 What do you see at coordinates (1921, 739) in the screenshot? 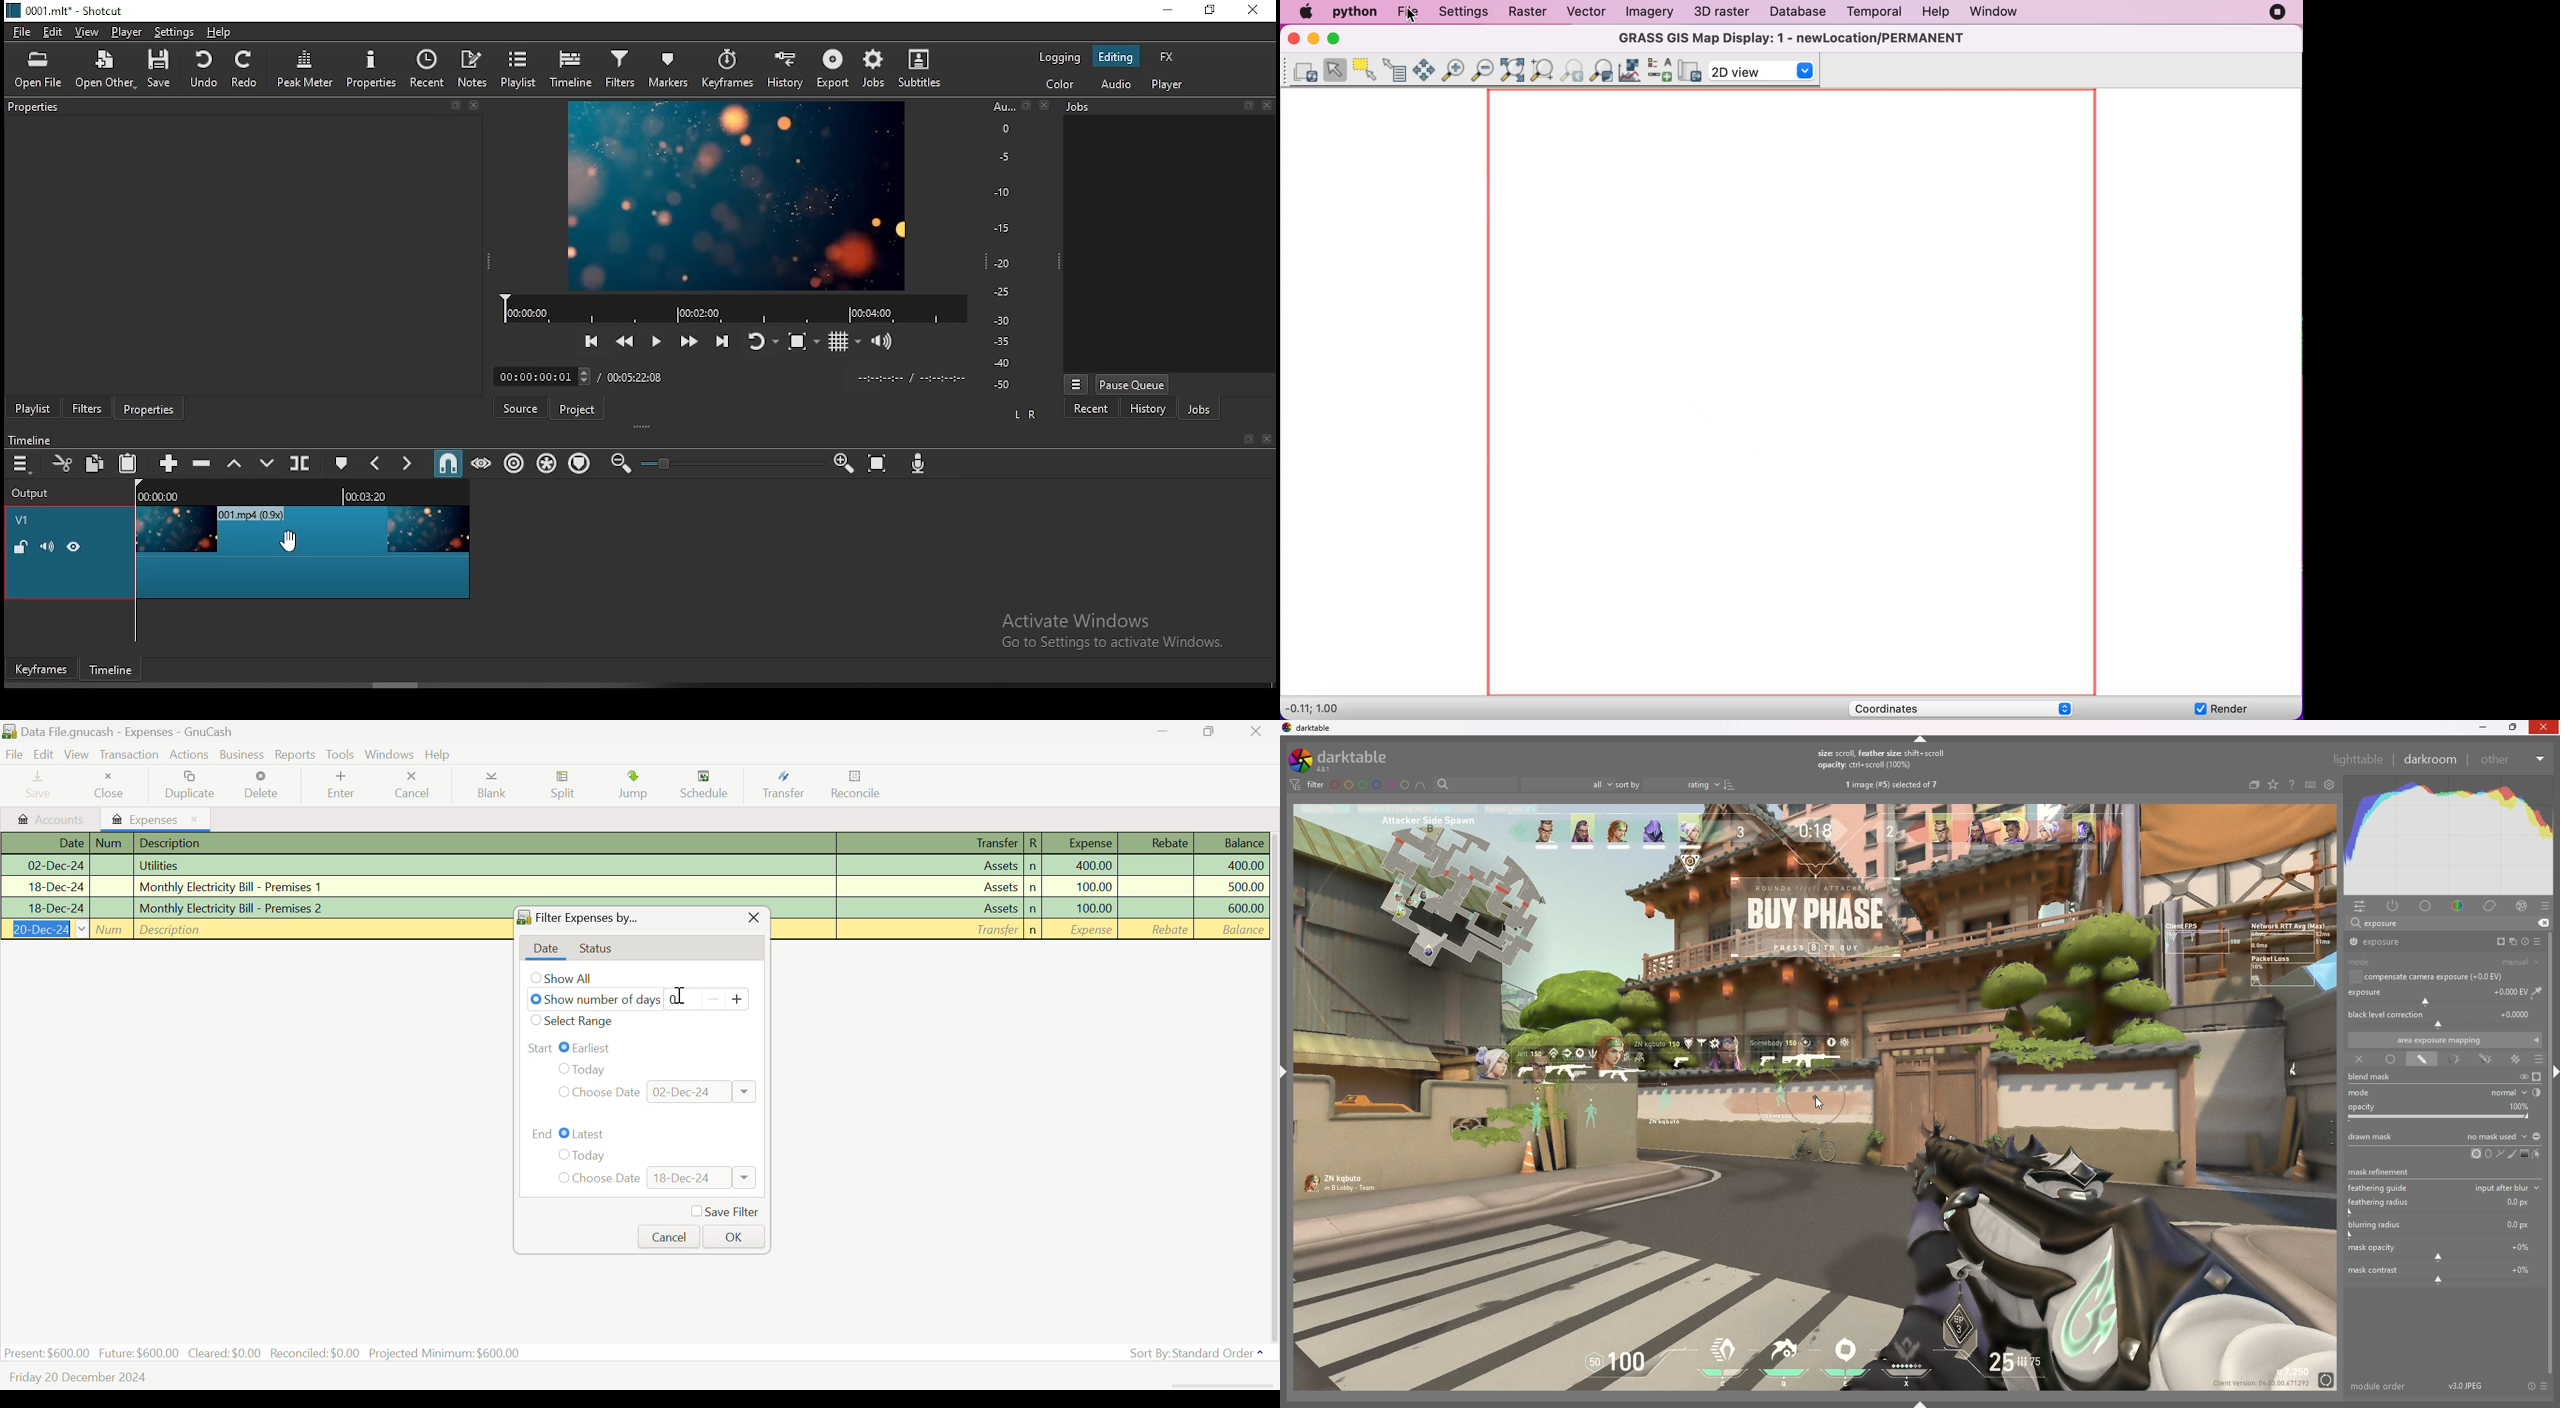
I see `hide` at bounding box center [1921, 739].